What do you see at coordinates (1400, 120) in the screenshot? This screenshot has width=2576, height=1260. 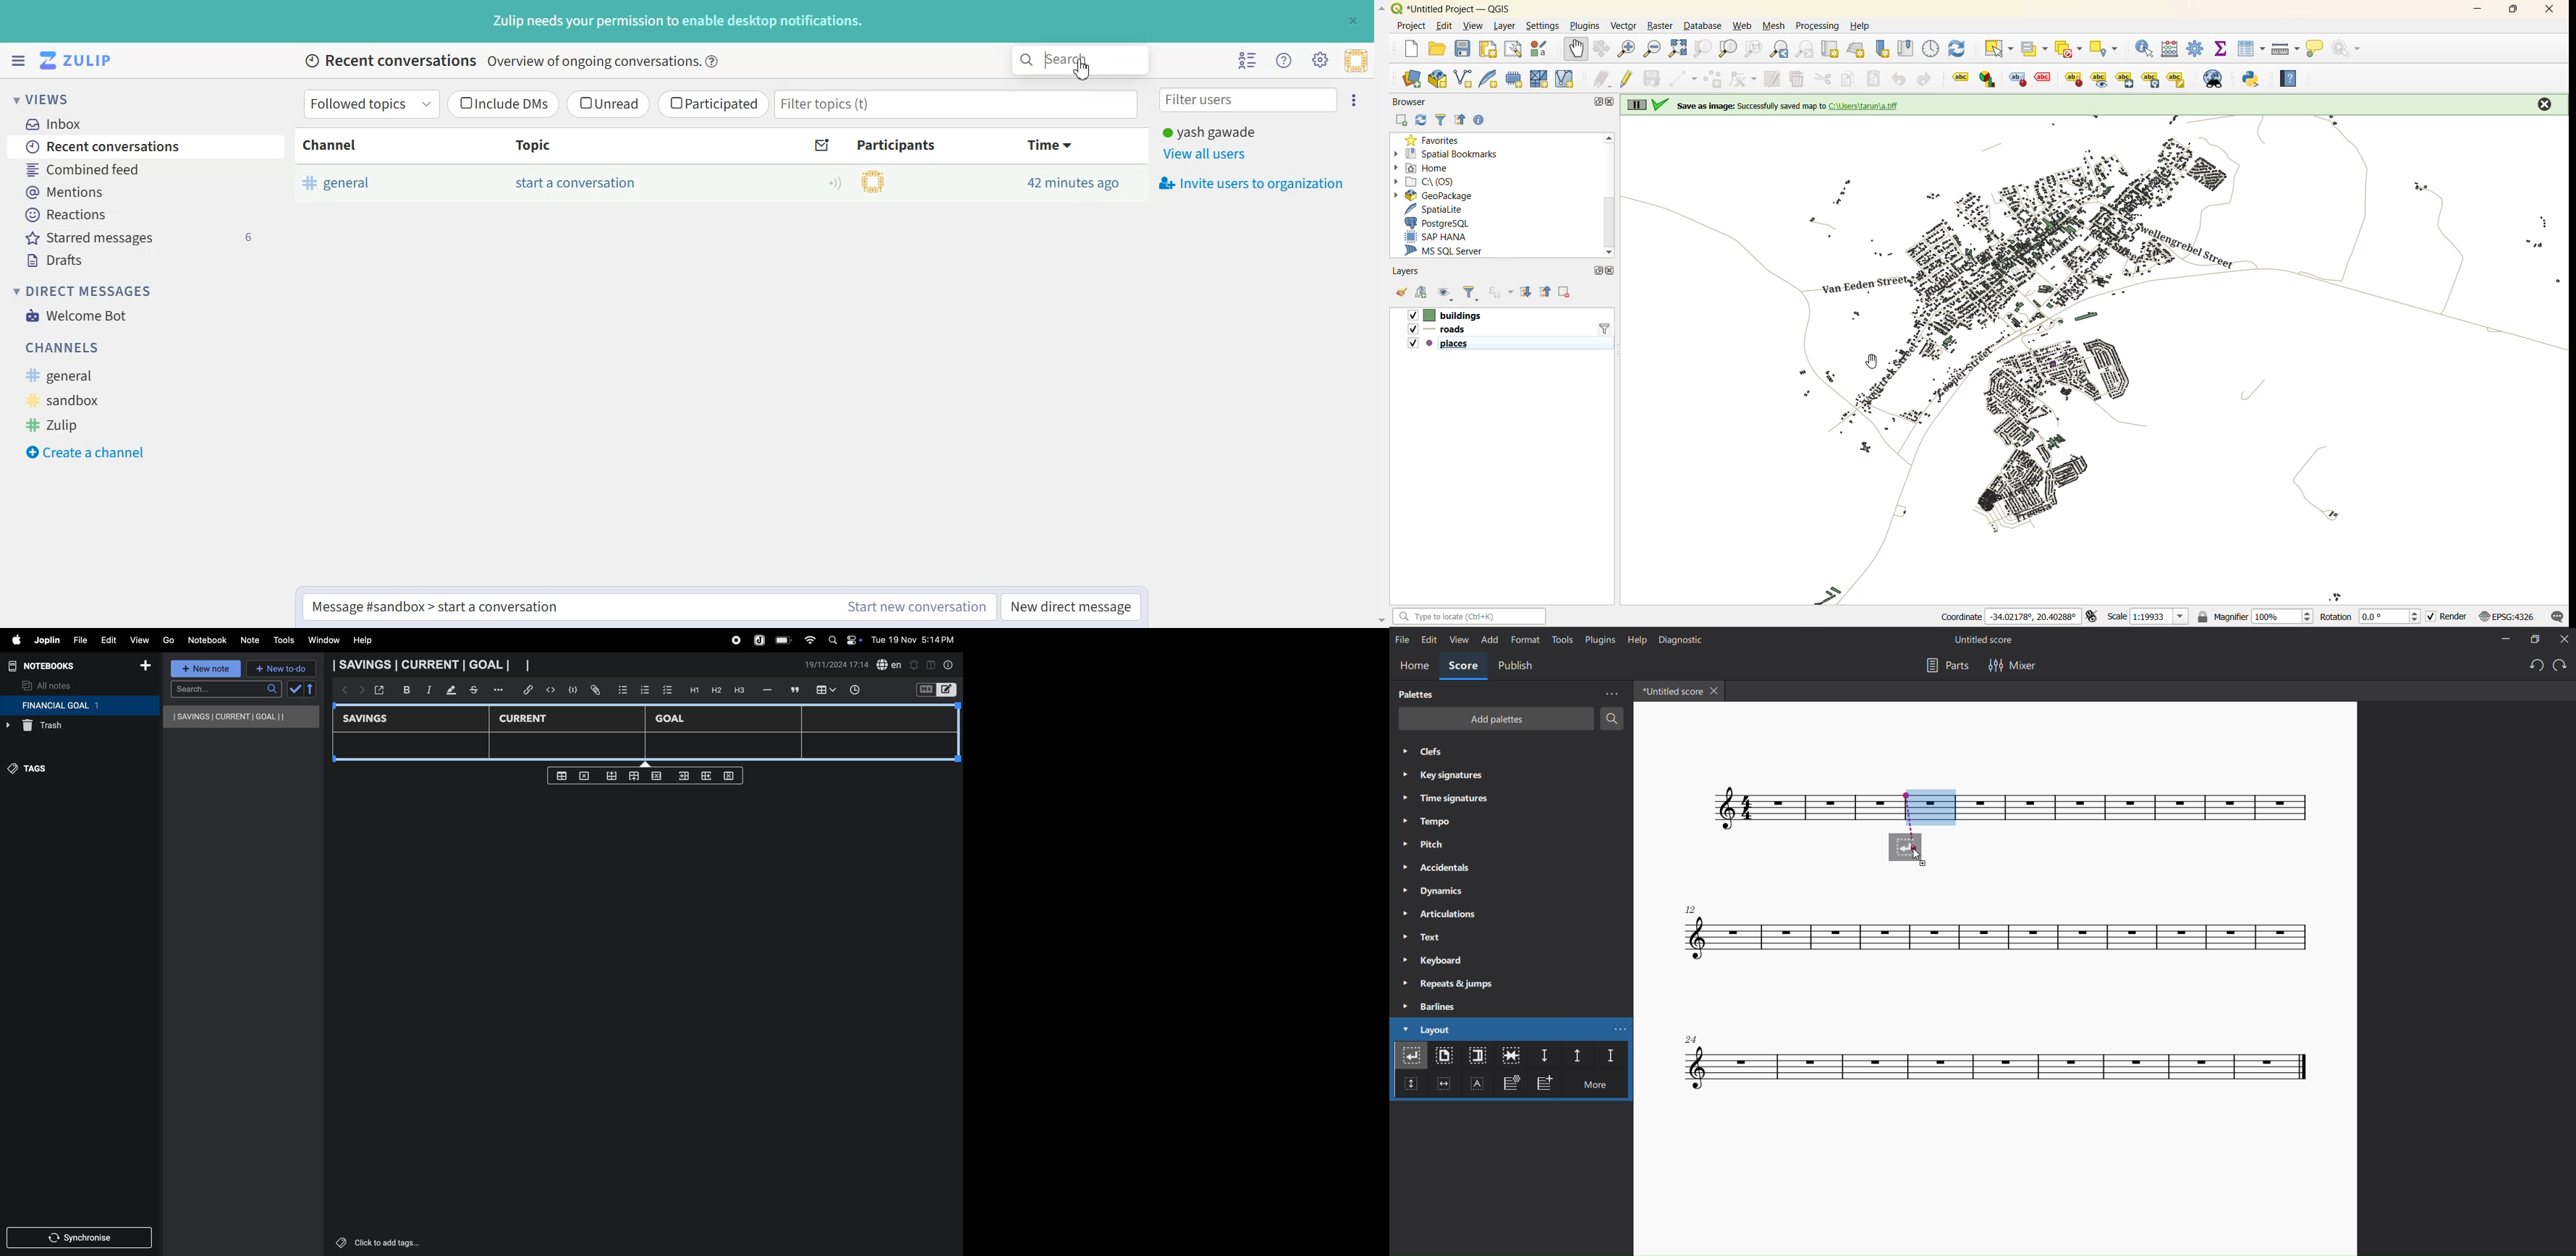 I see `add` at bounding box center [1400, 120].